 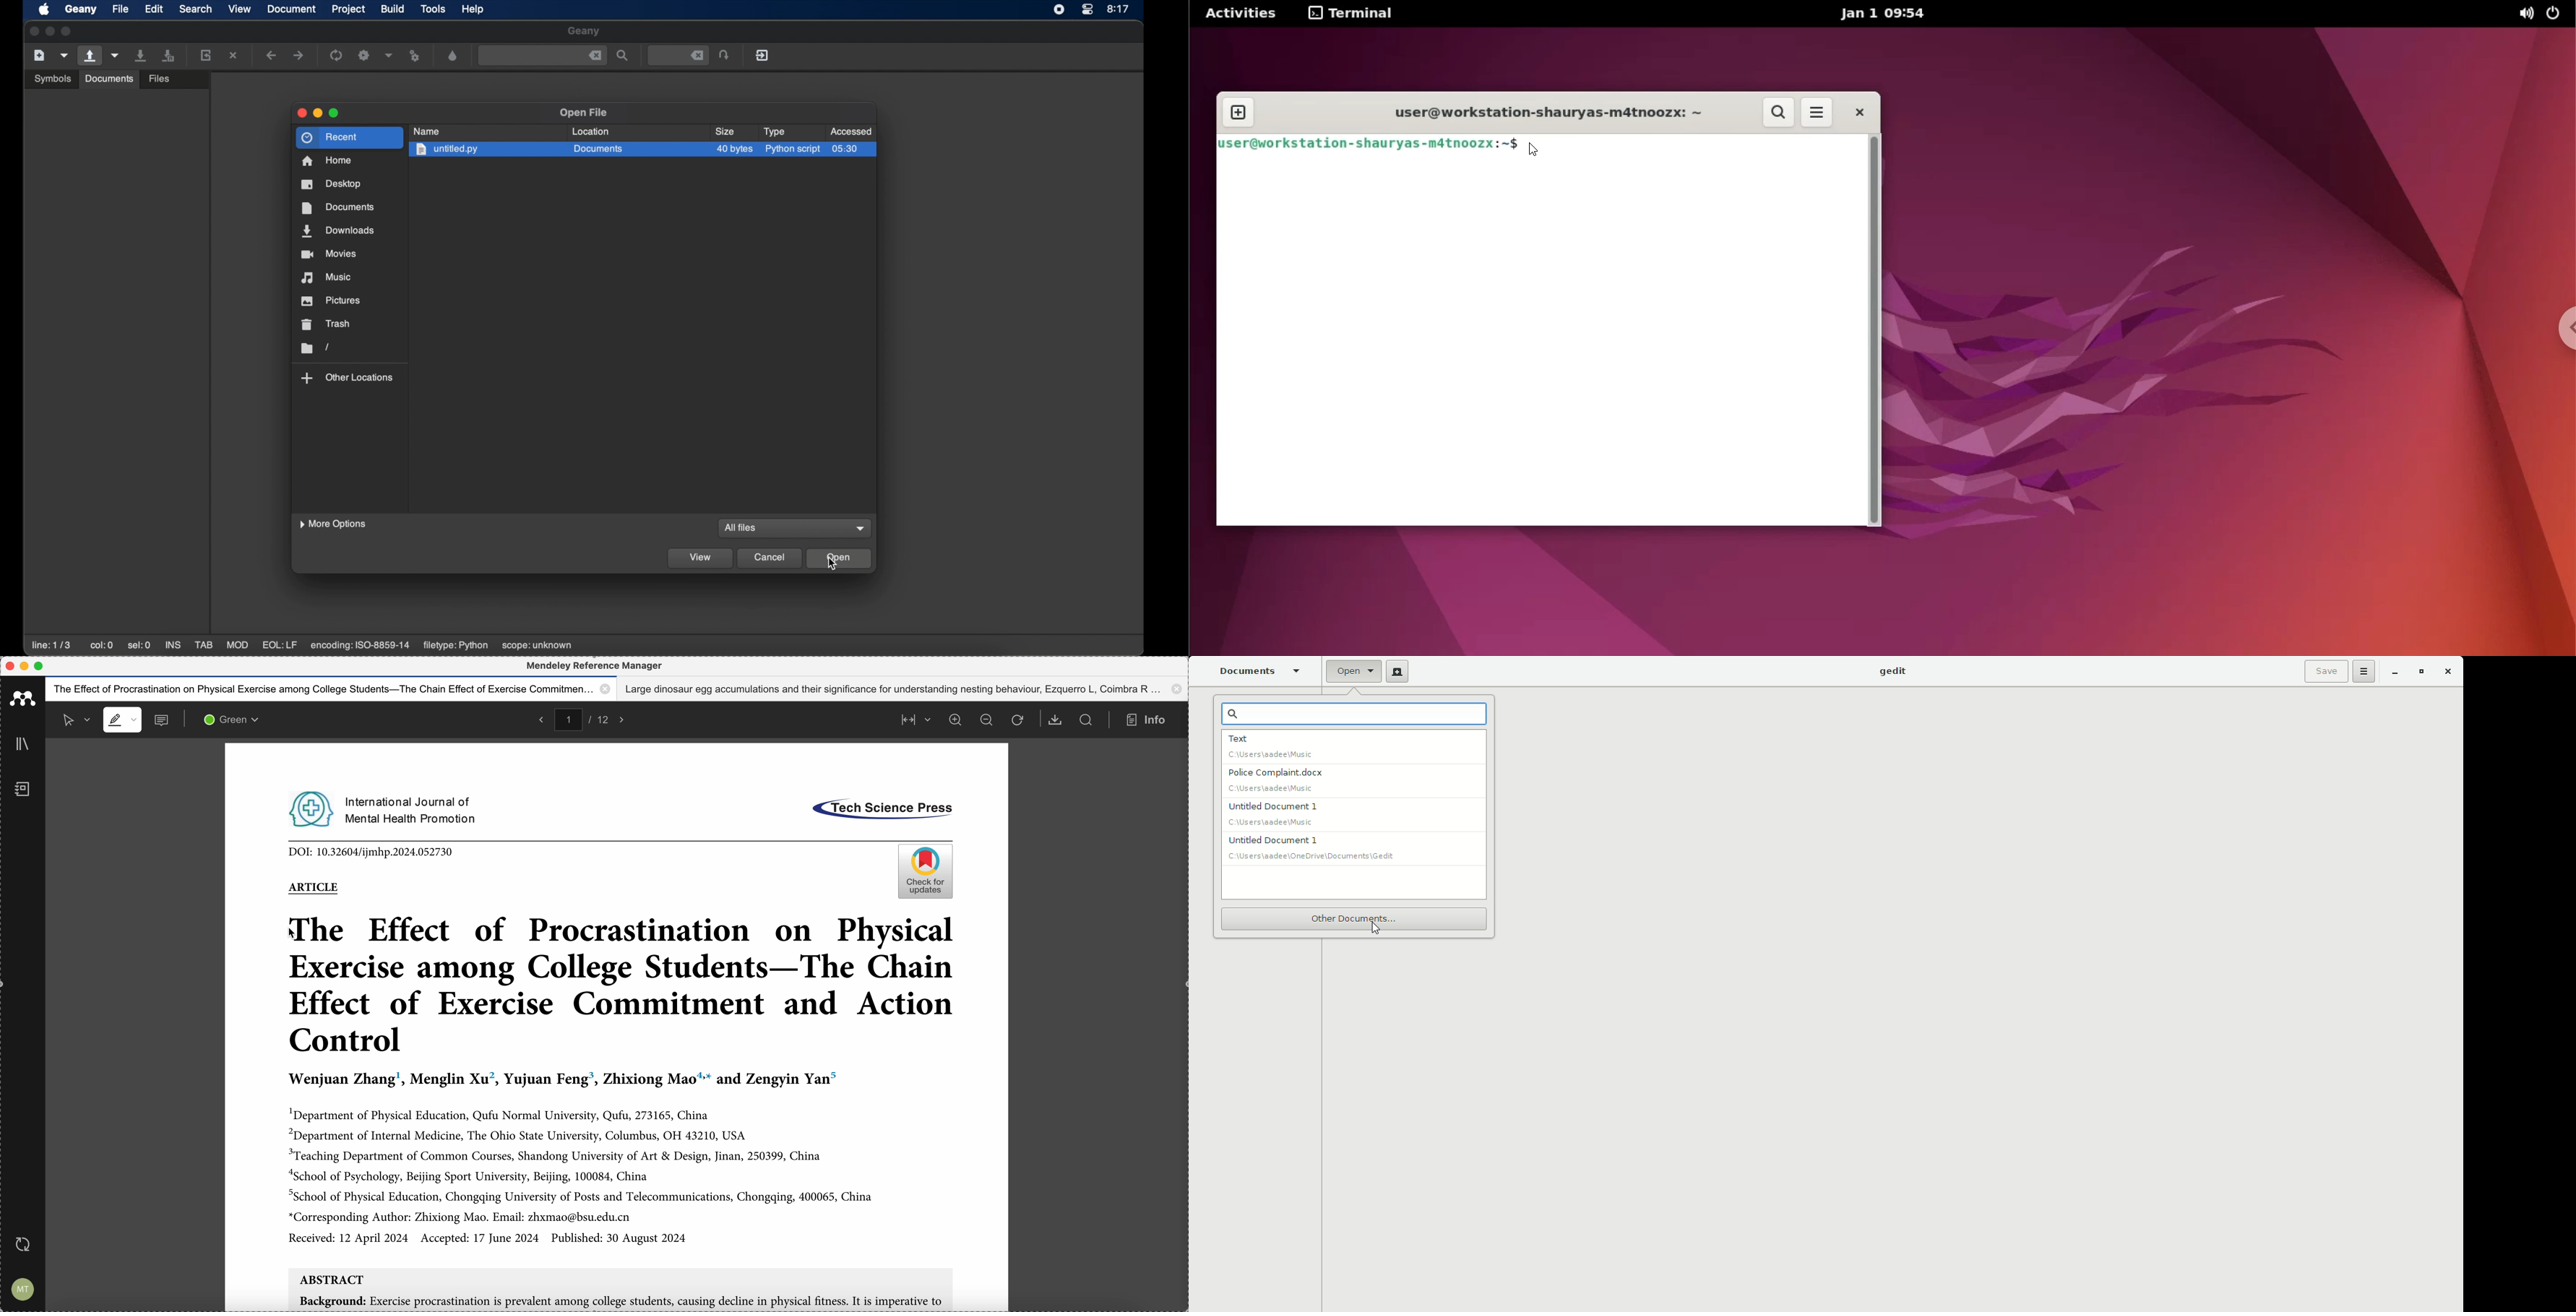 I want to click on size, so click(x=725, y=131).